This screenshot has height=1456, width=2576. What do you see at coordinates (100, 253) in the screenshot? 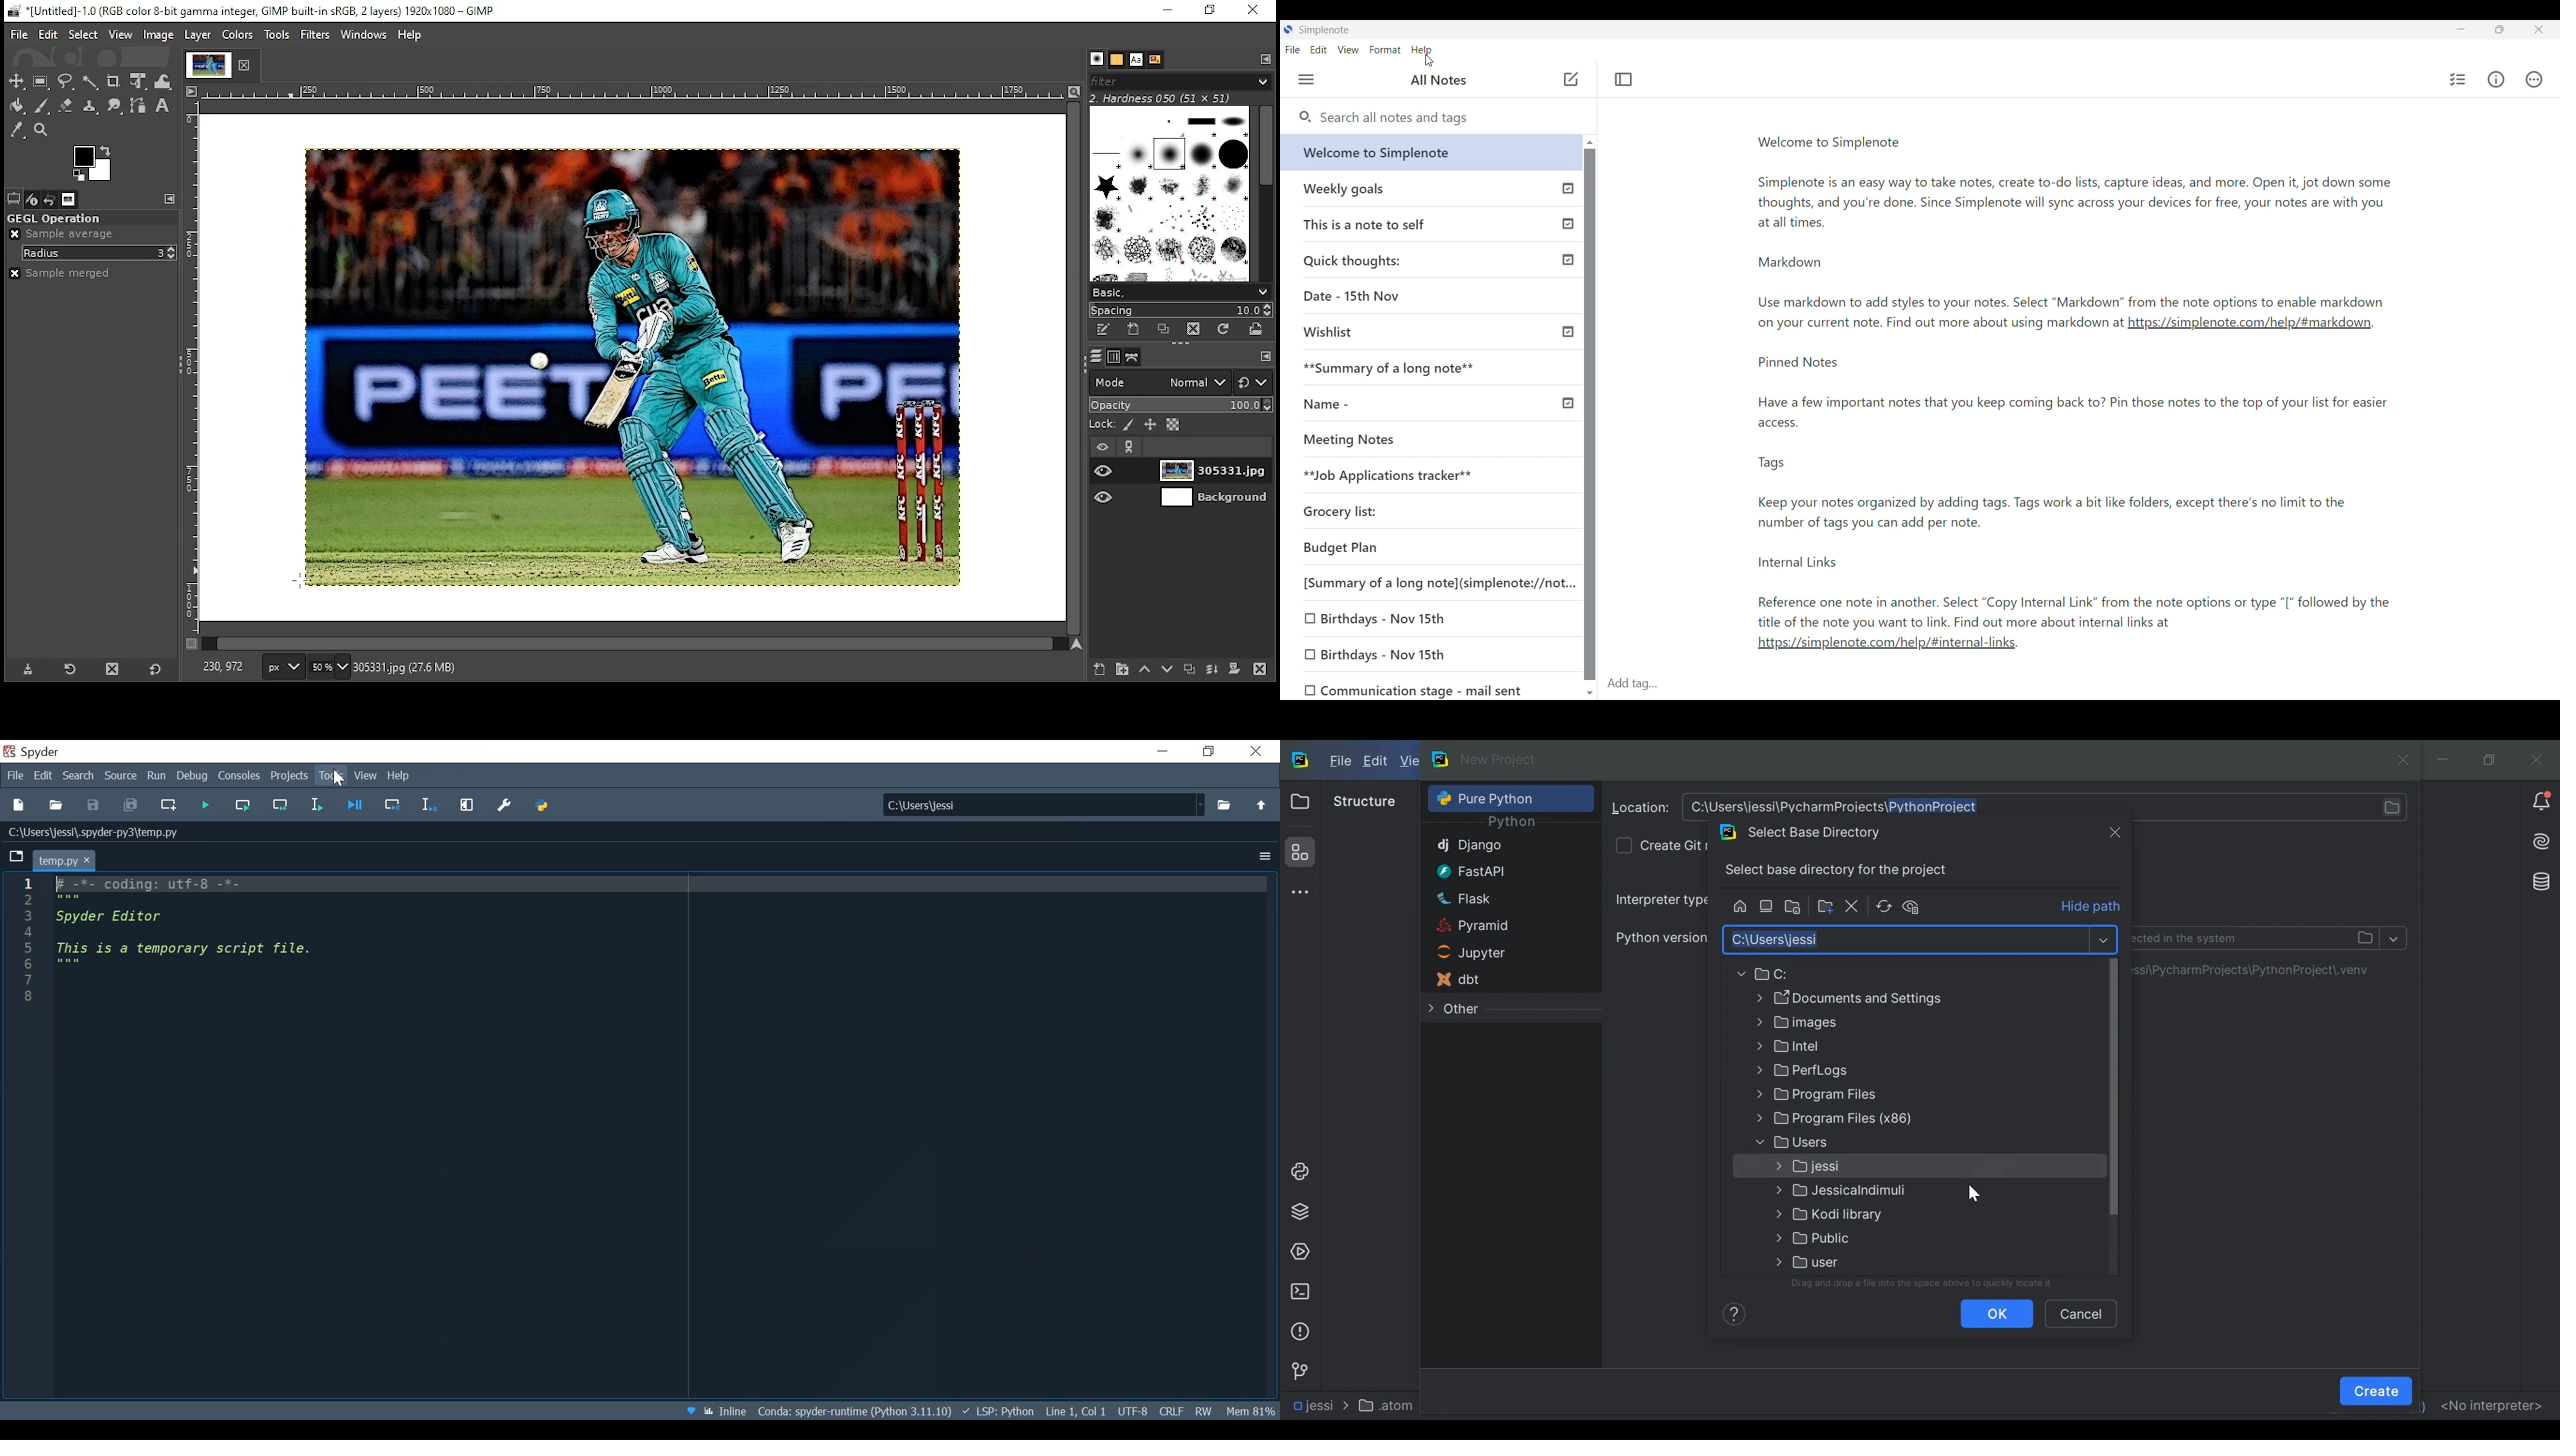
I see `radius` at bounding box center [100, 253].